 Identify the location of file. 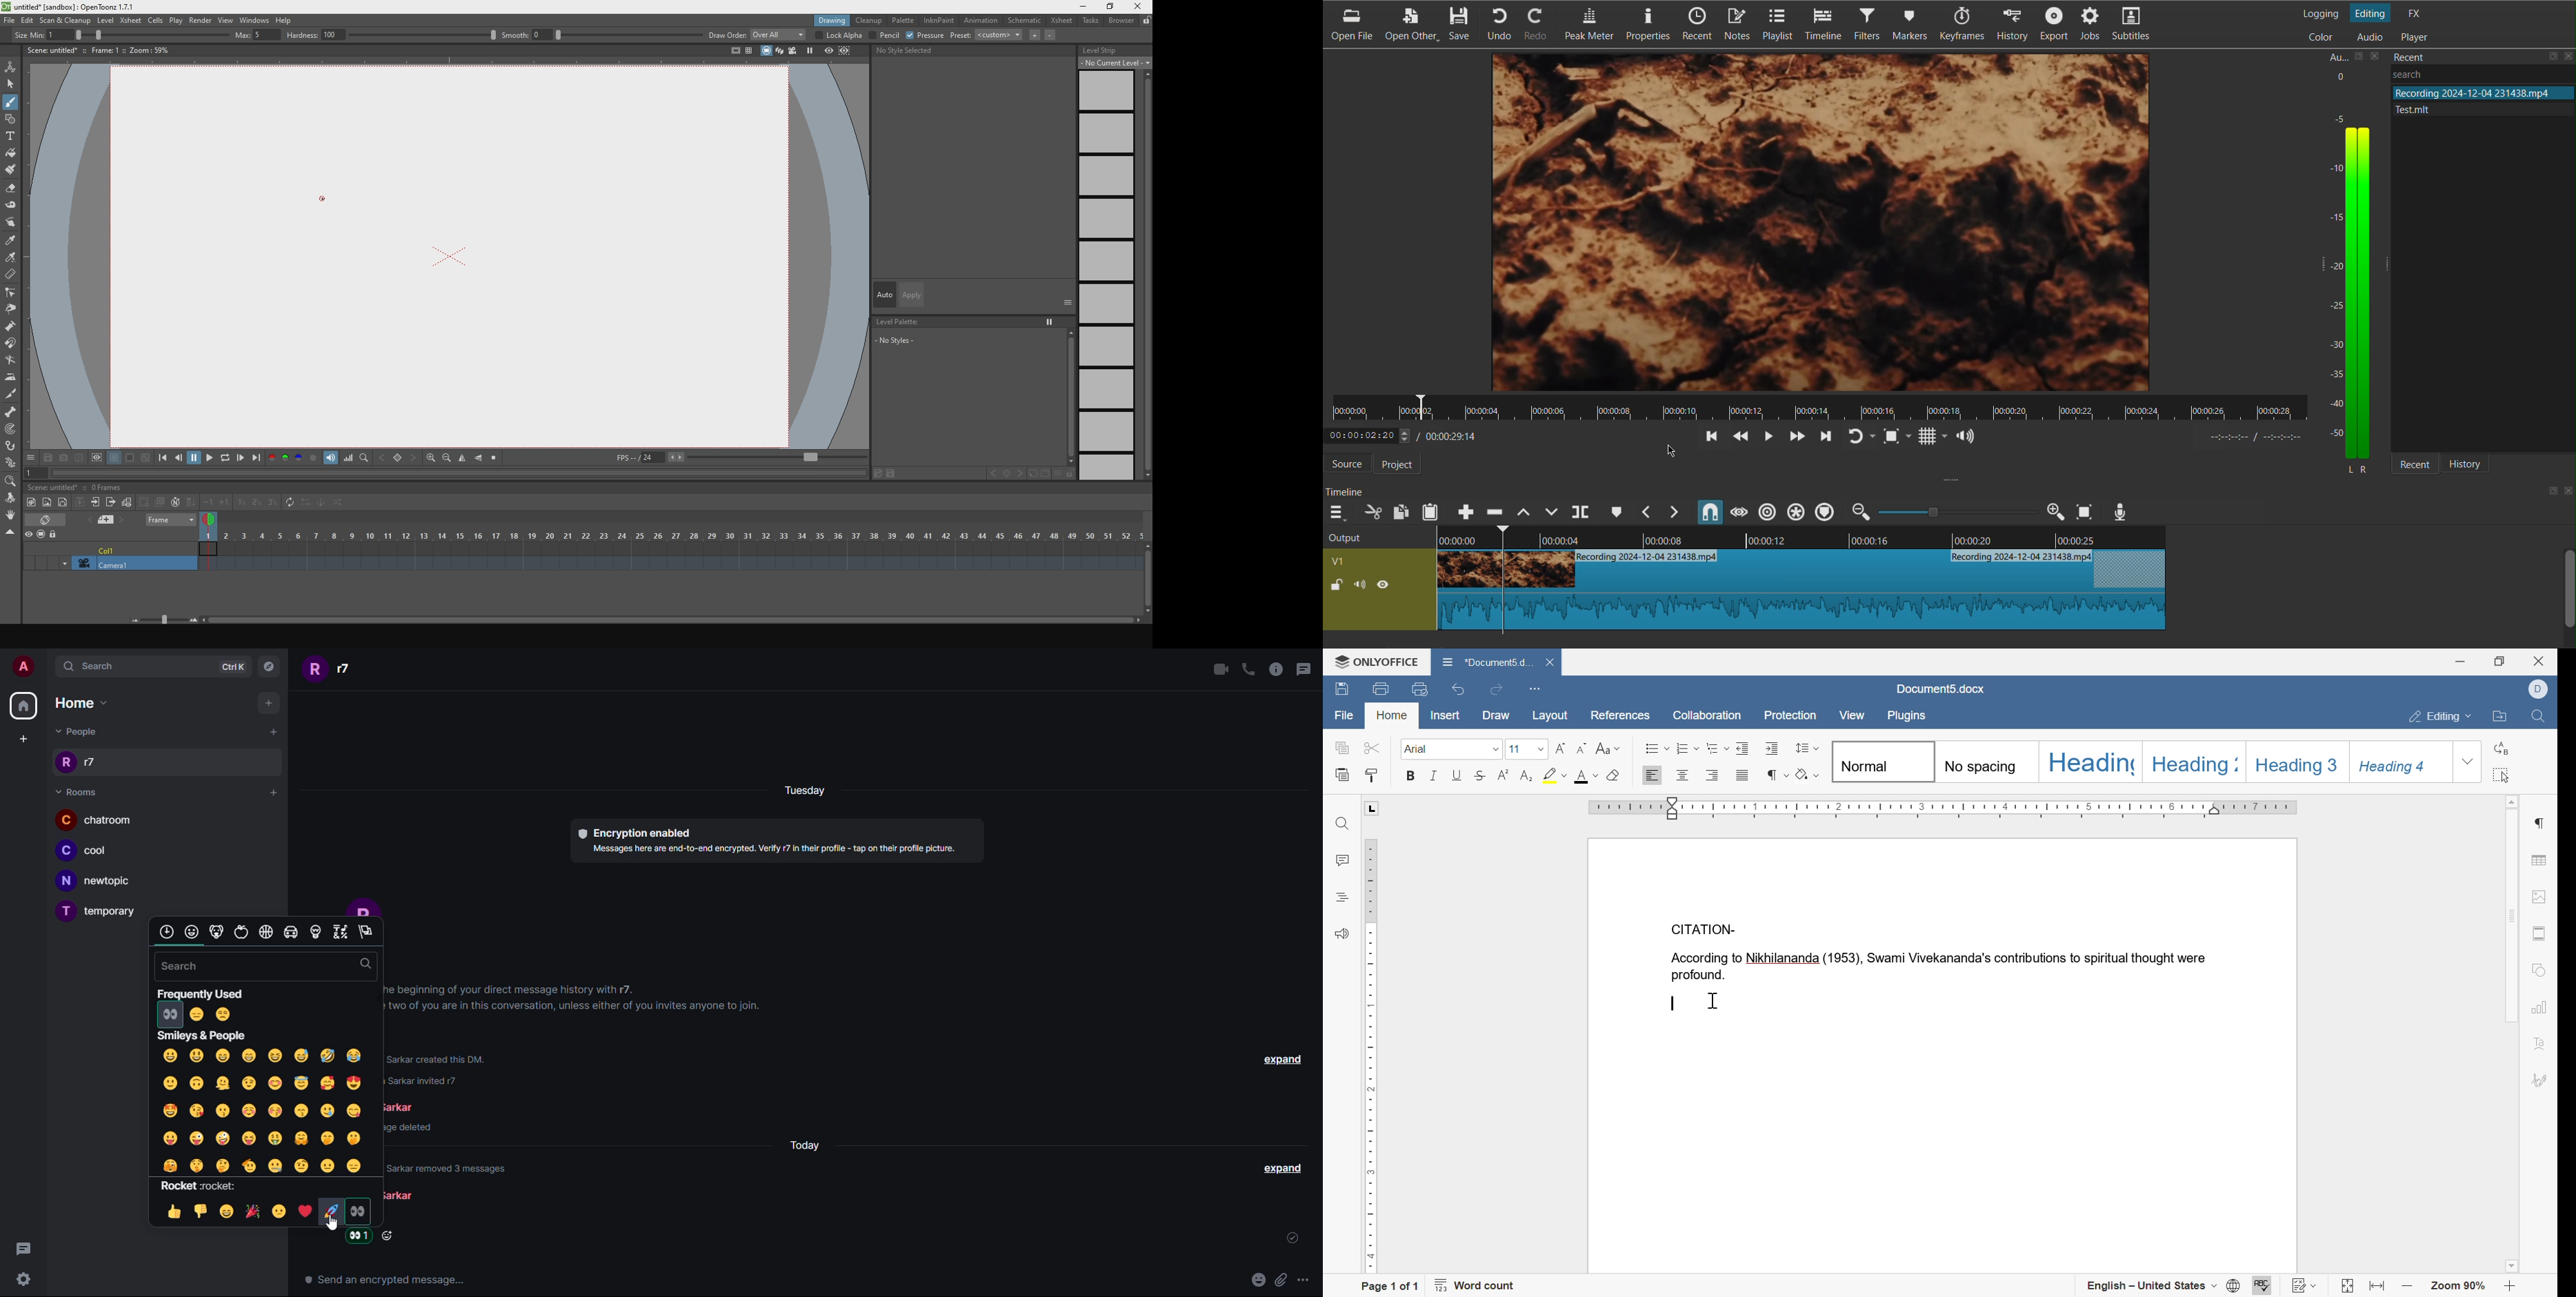
(2472, 108).